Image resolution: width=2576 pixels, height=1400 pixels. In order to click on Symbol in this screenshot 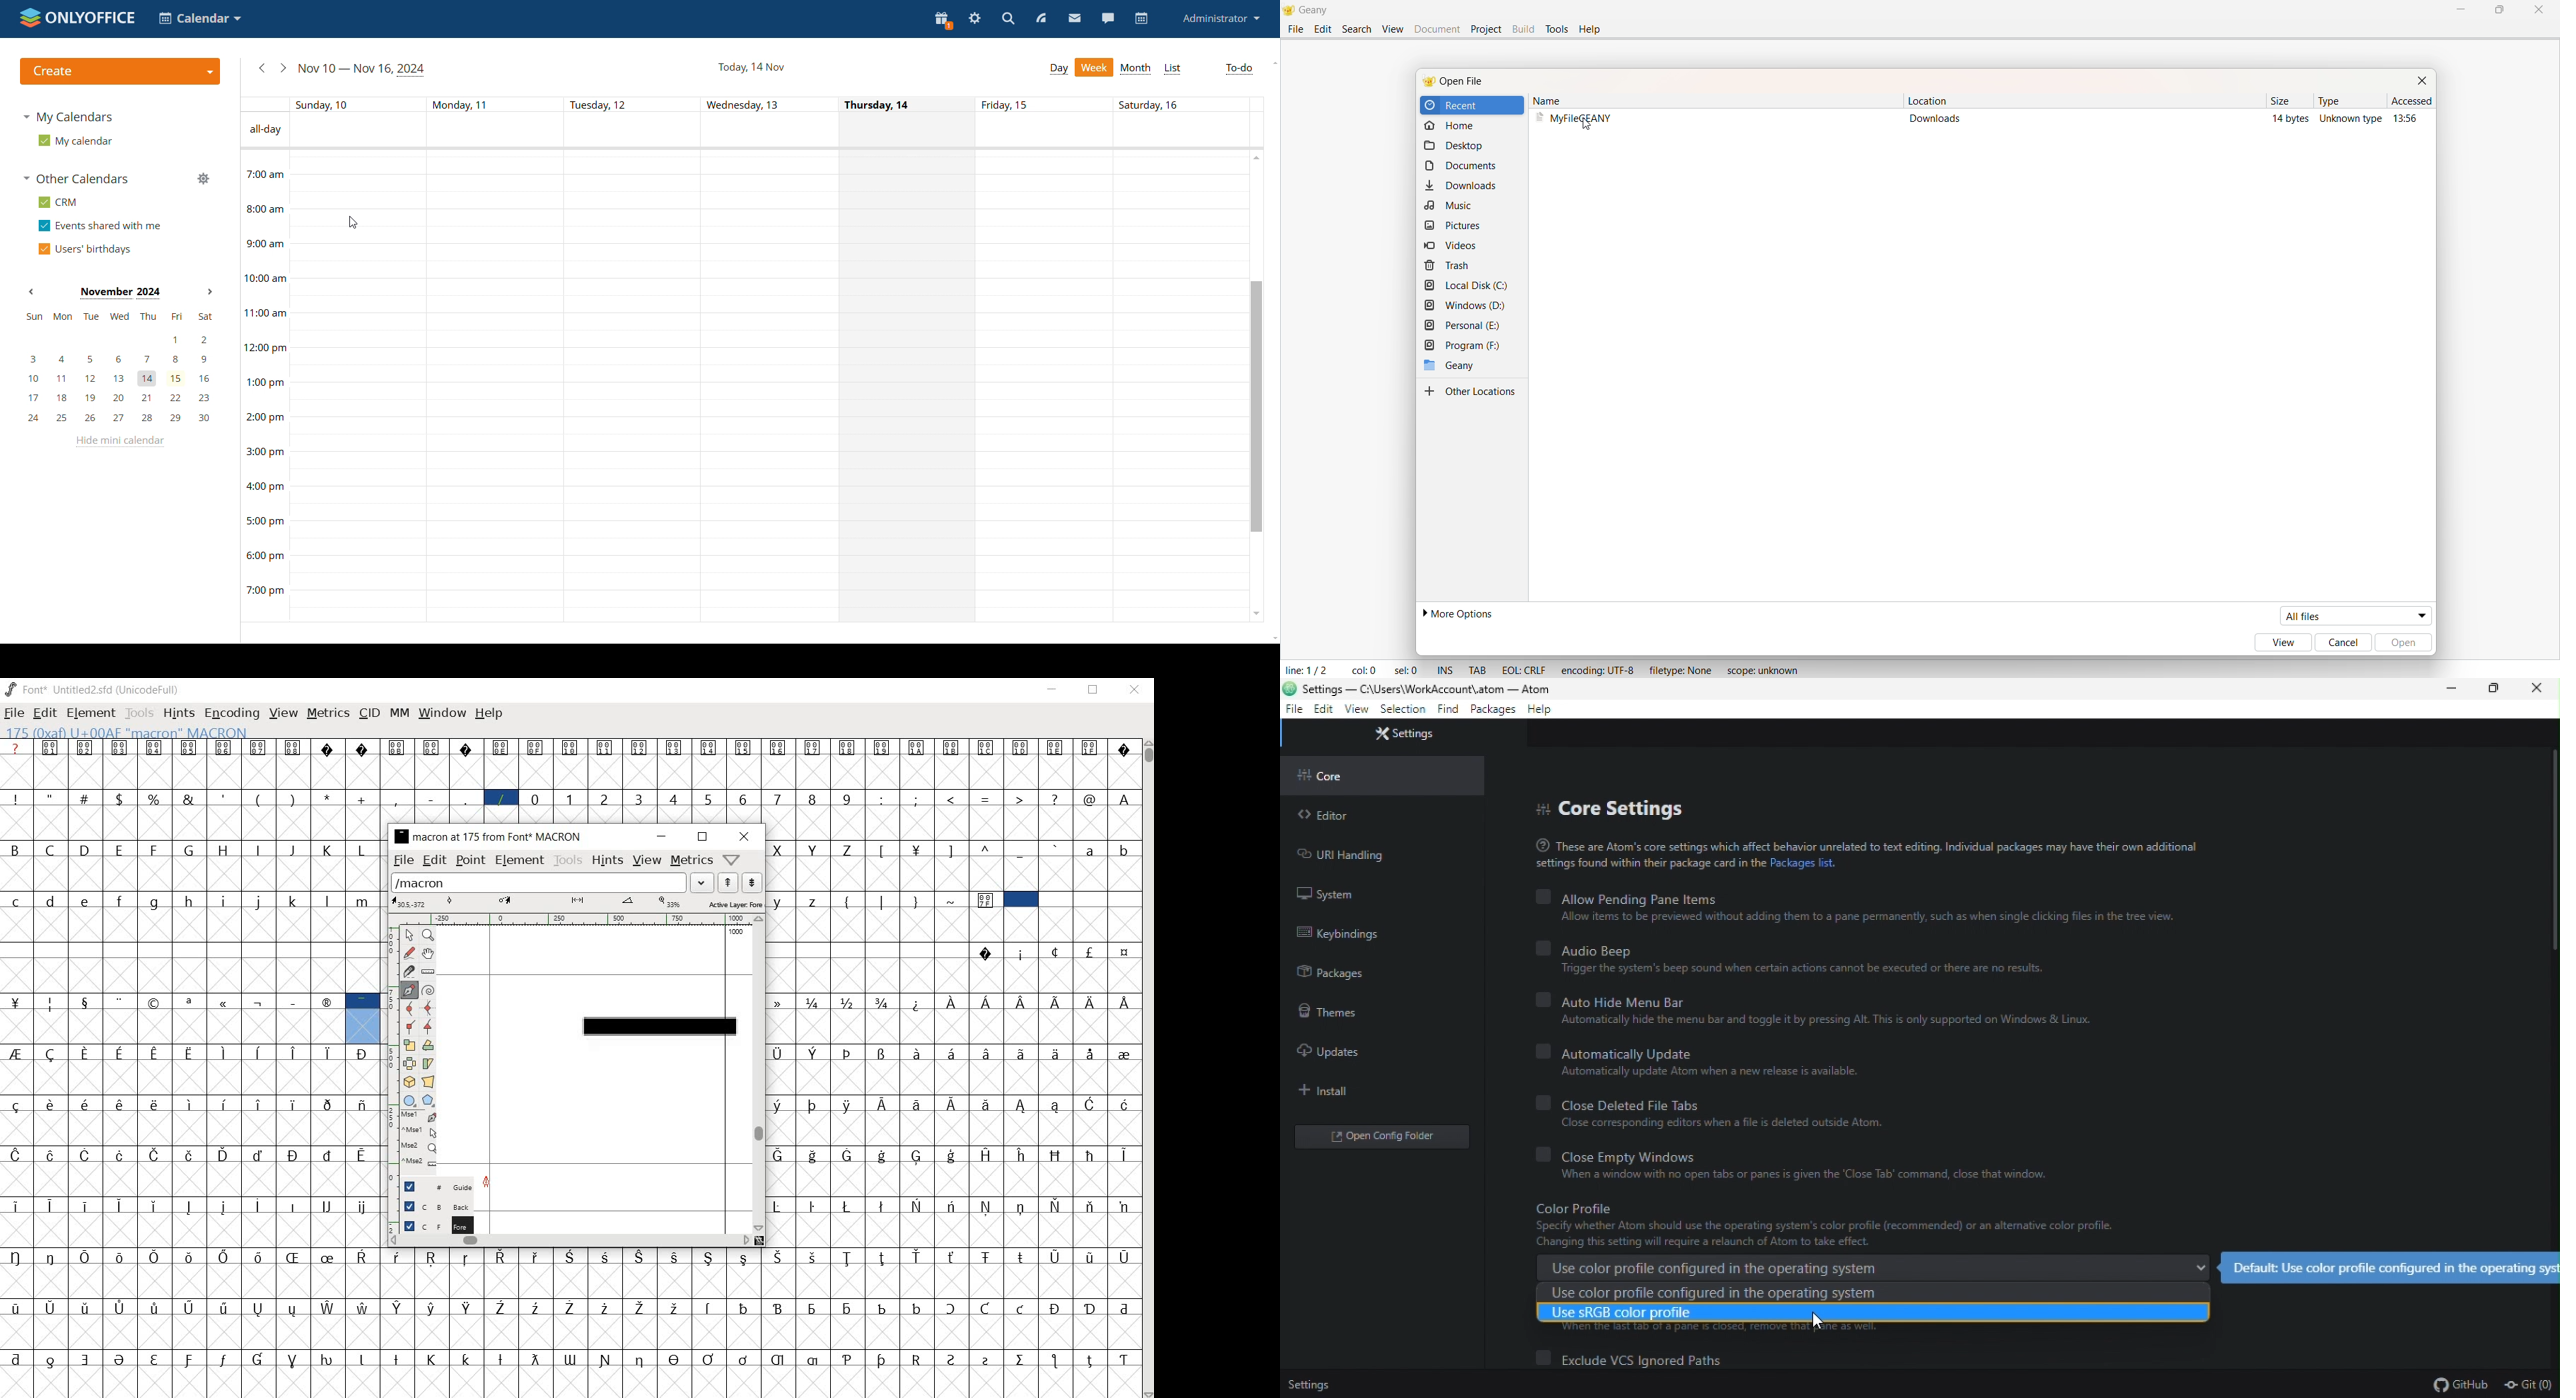, I will do `click(328, 1359)`.